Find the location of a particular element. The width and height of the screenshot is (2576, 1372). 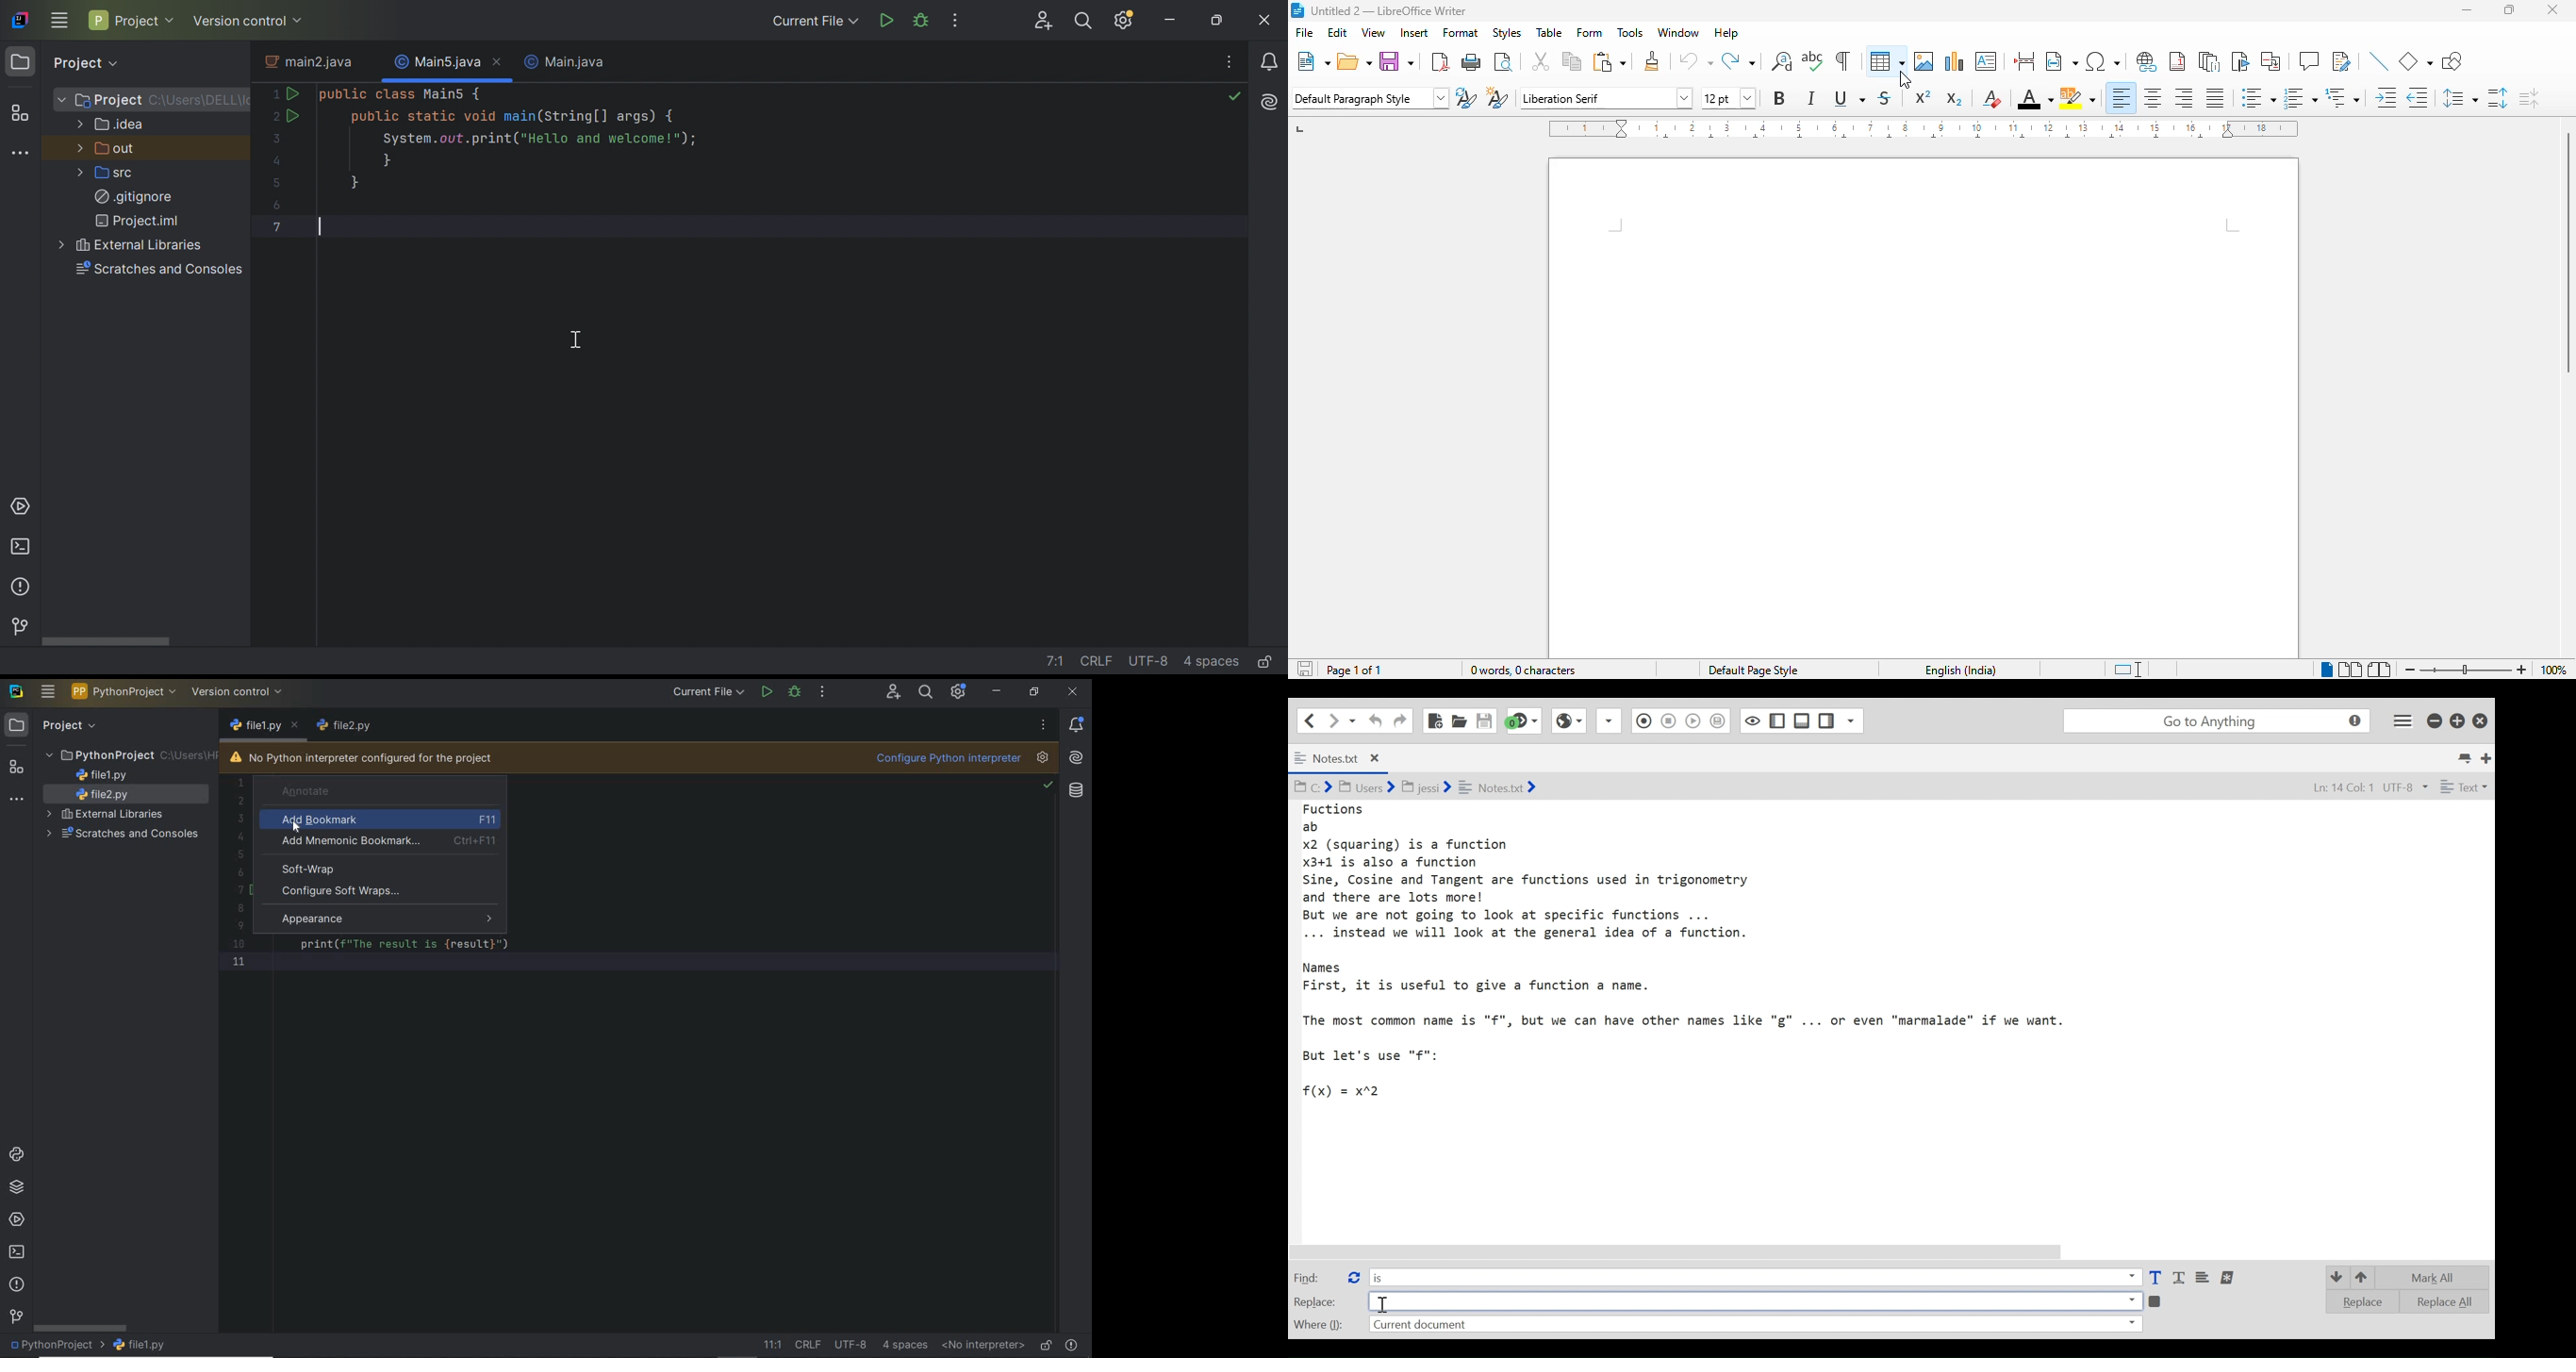

configure python interpreter is located at coordinates (962, 759).